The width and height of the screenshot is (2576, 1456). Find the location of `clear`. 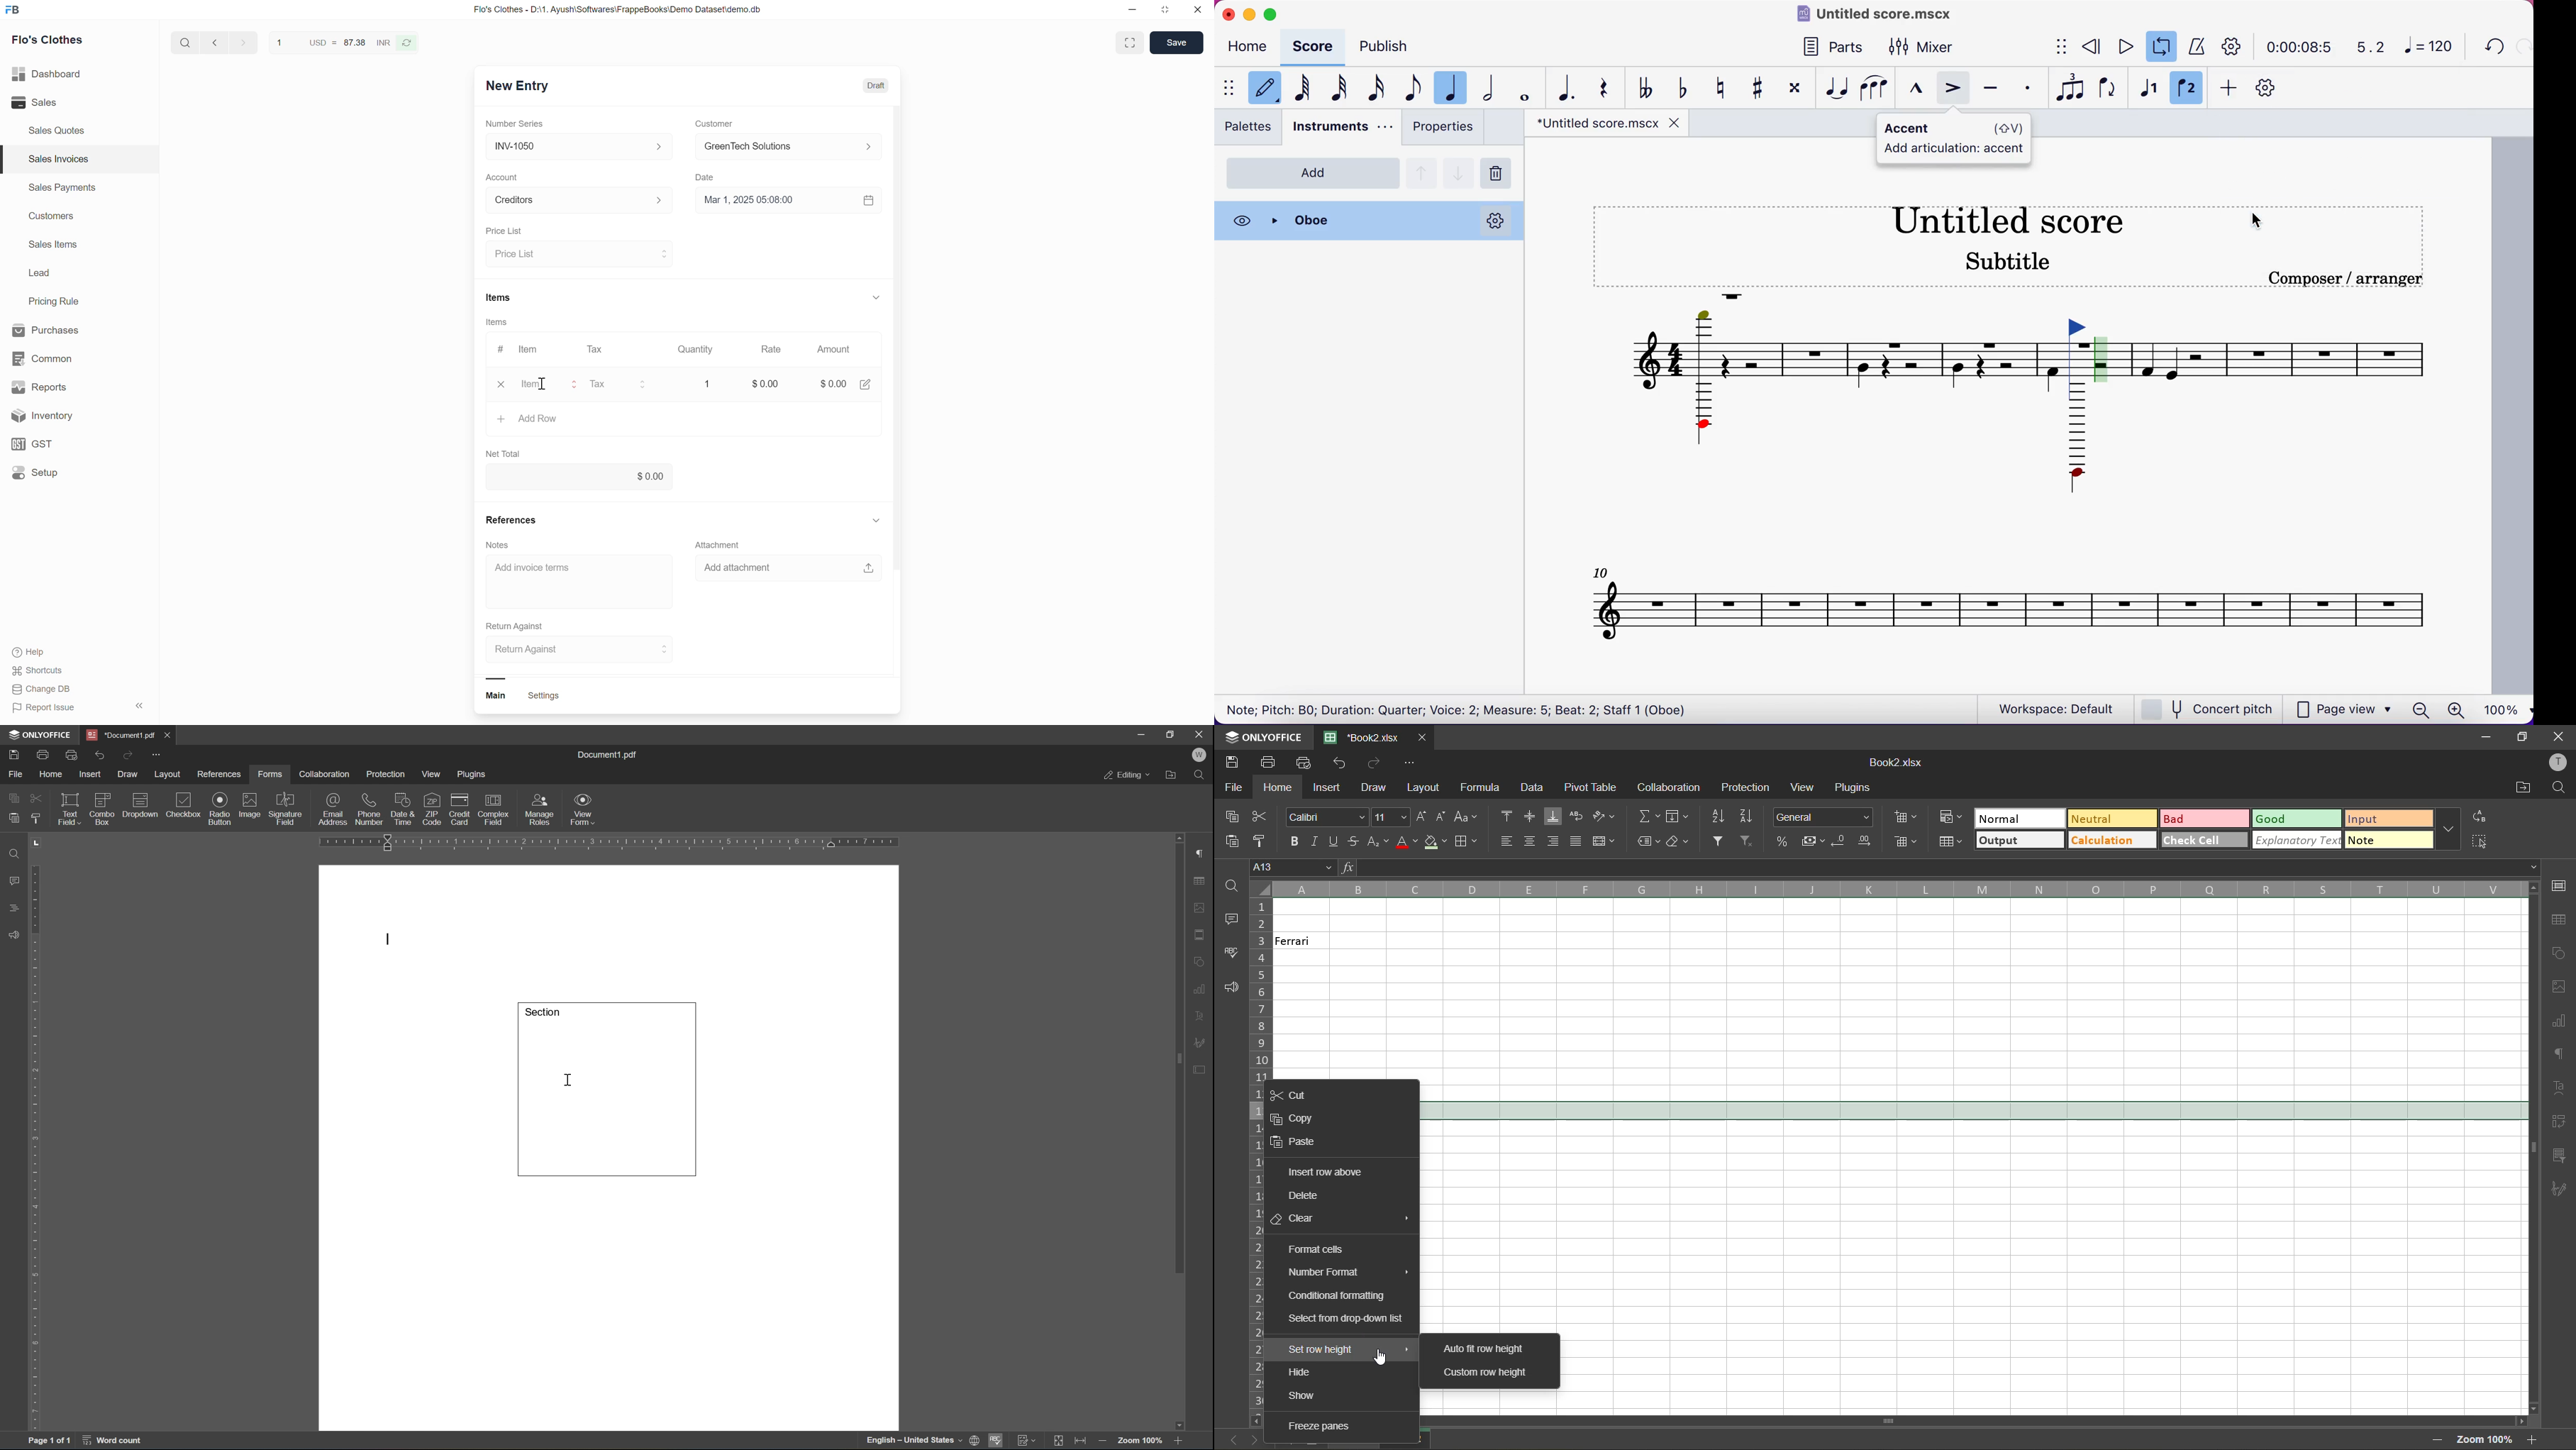

clear is located at coordinates (1341, 1219).